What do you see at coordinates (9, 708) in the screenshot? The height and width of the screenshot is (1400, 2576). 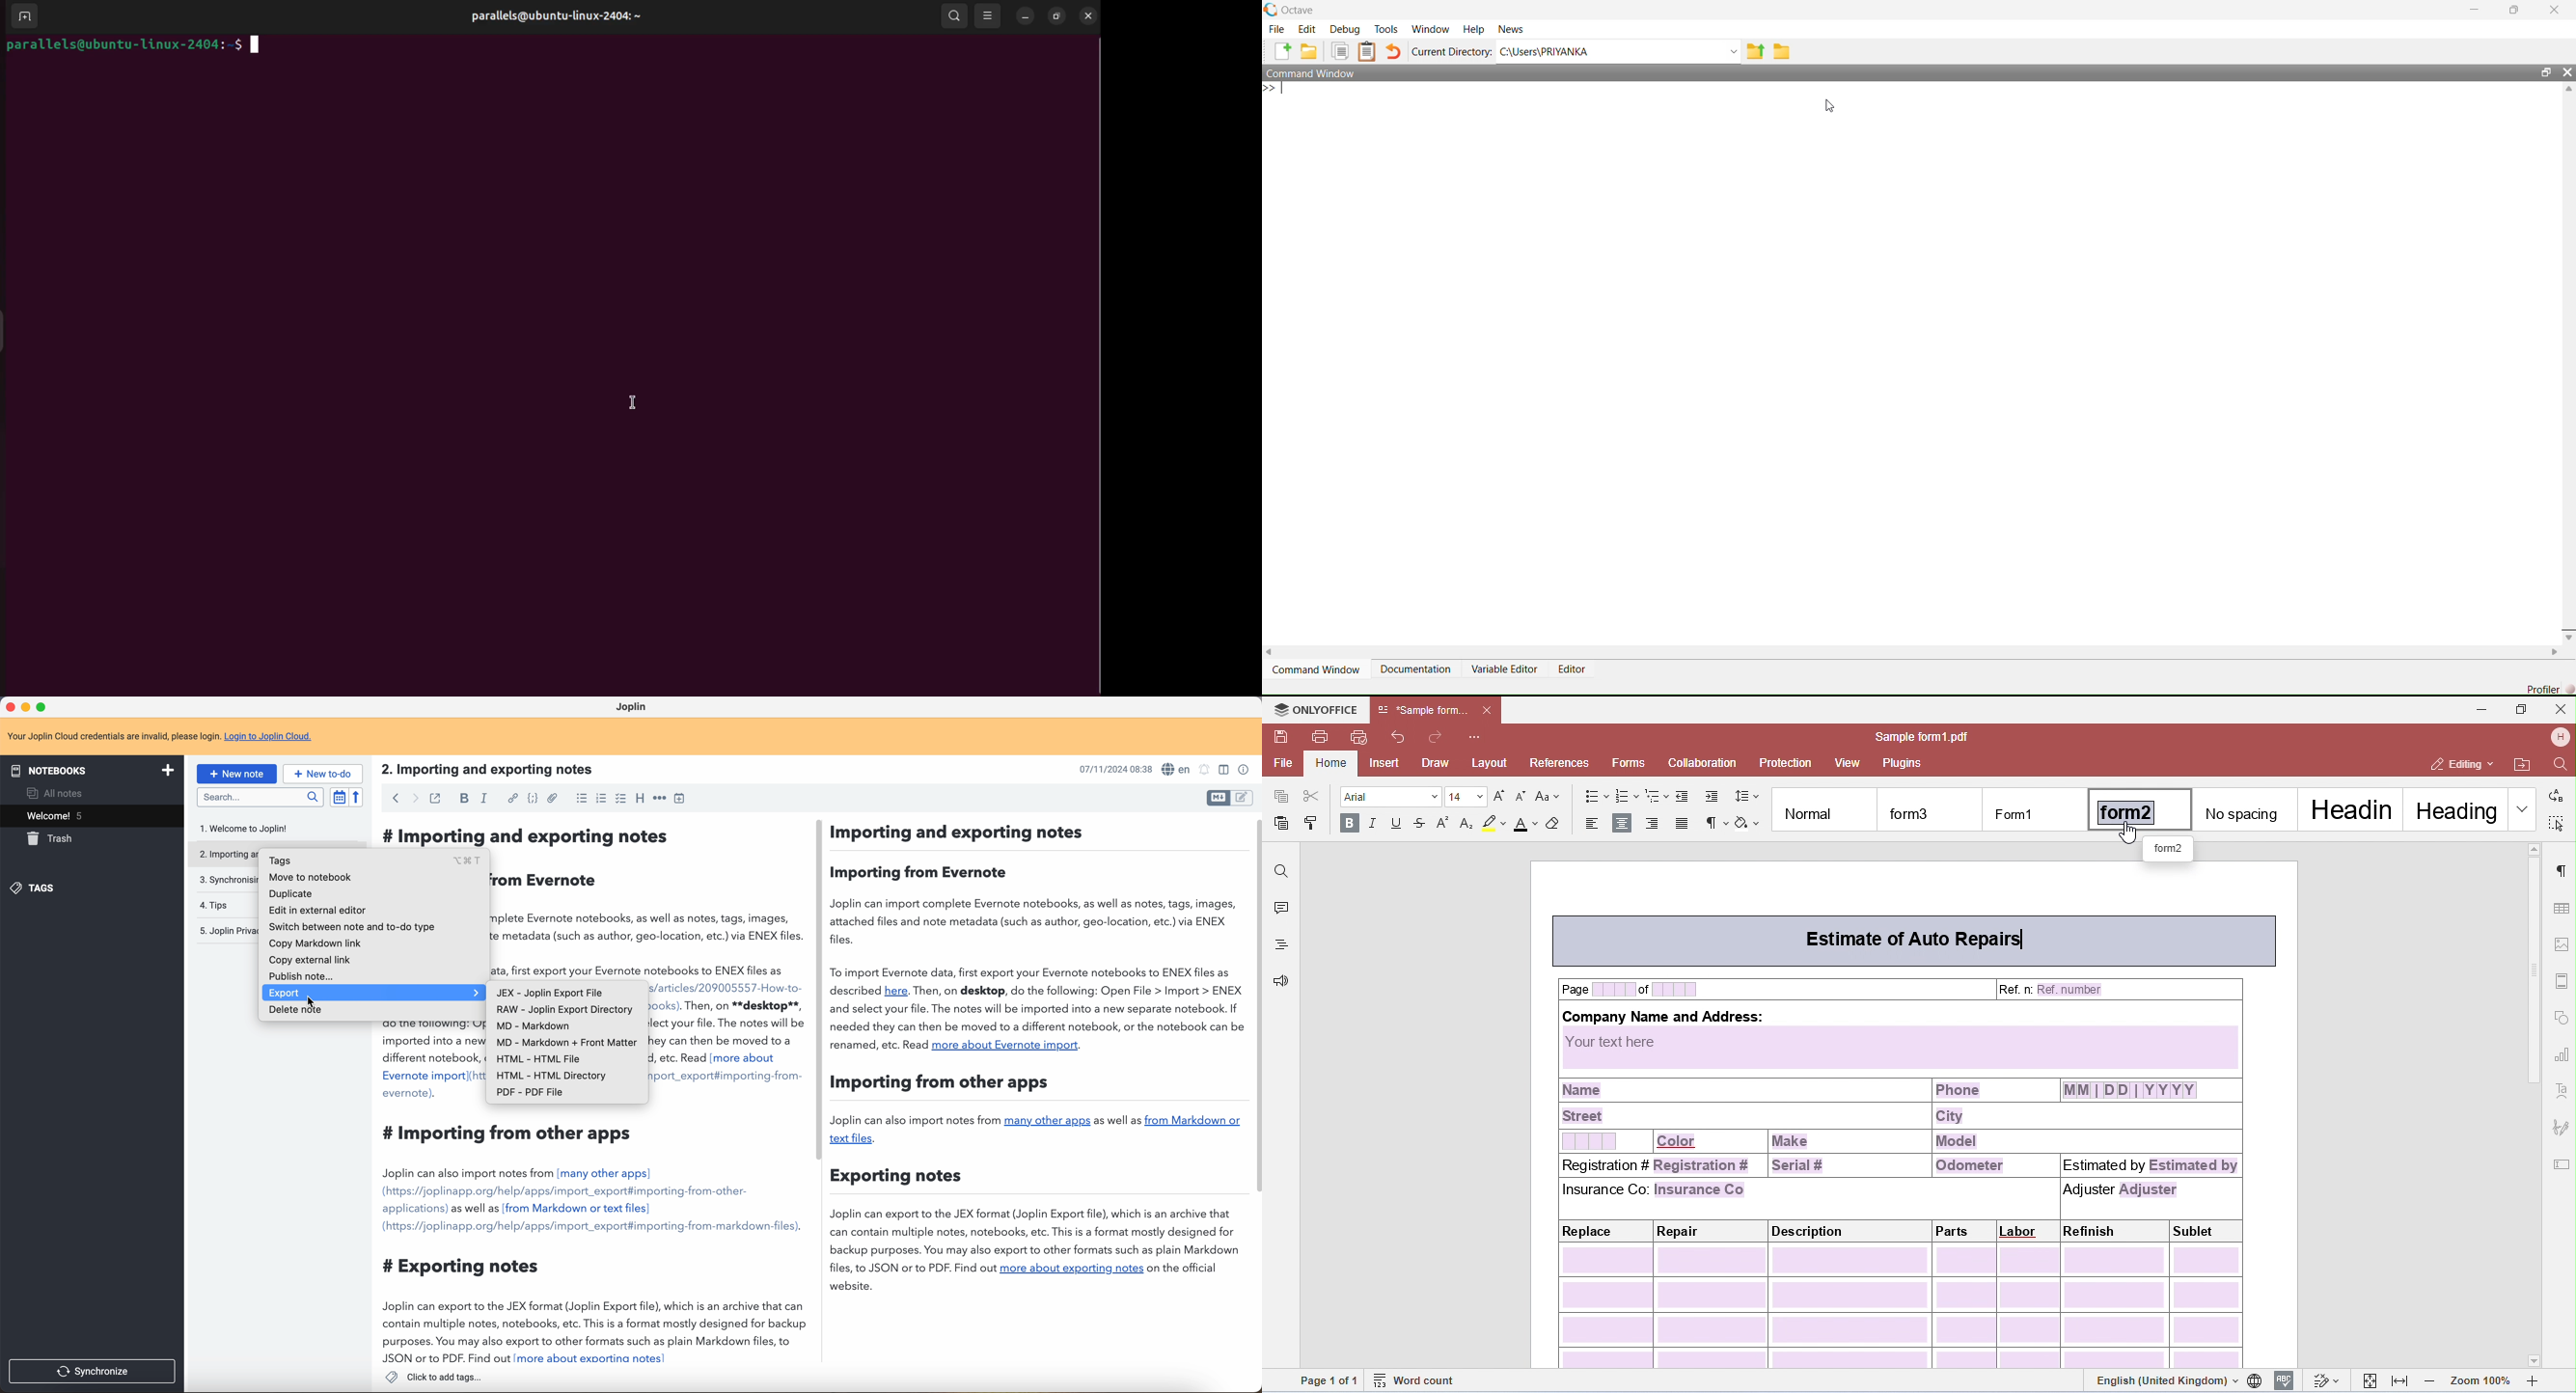 I see `close Joplin` at bounding box center [9, 708].